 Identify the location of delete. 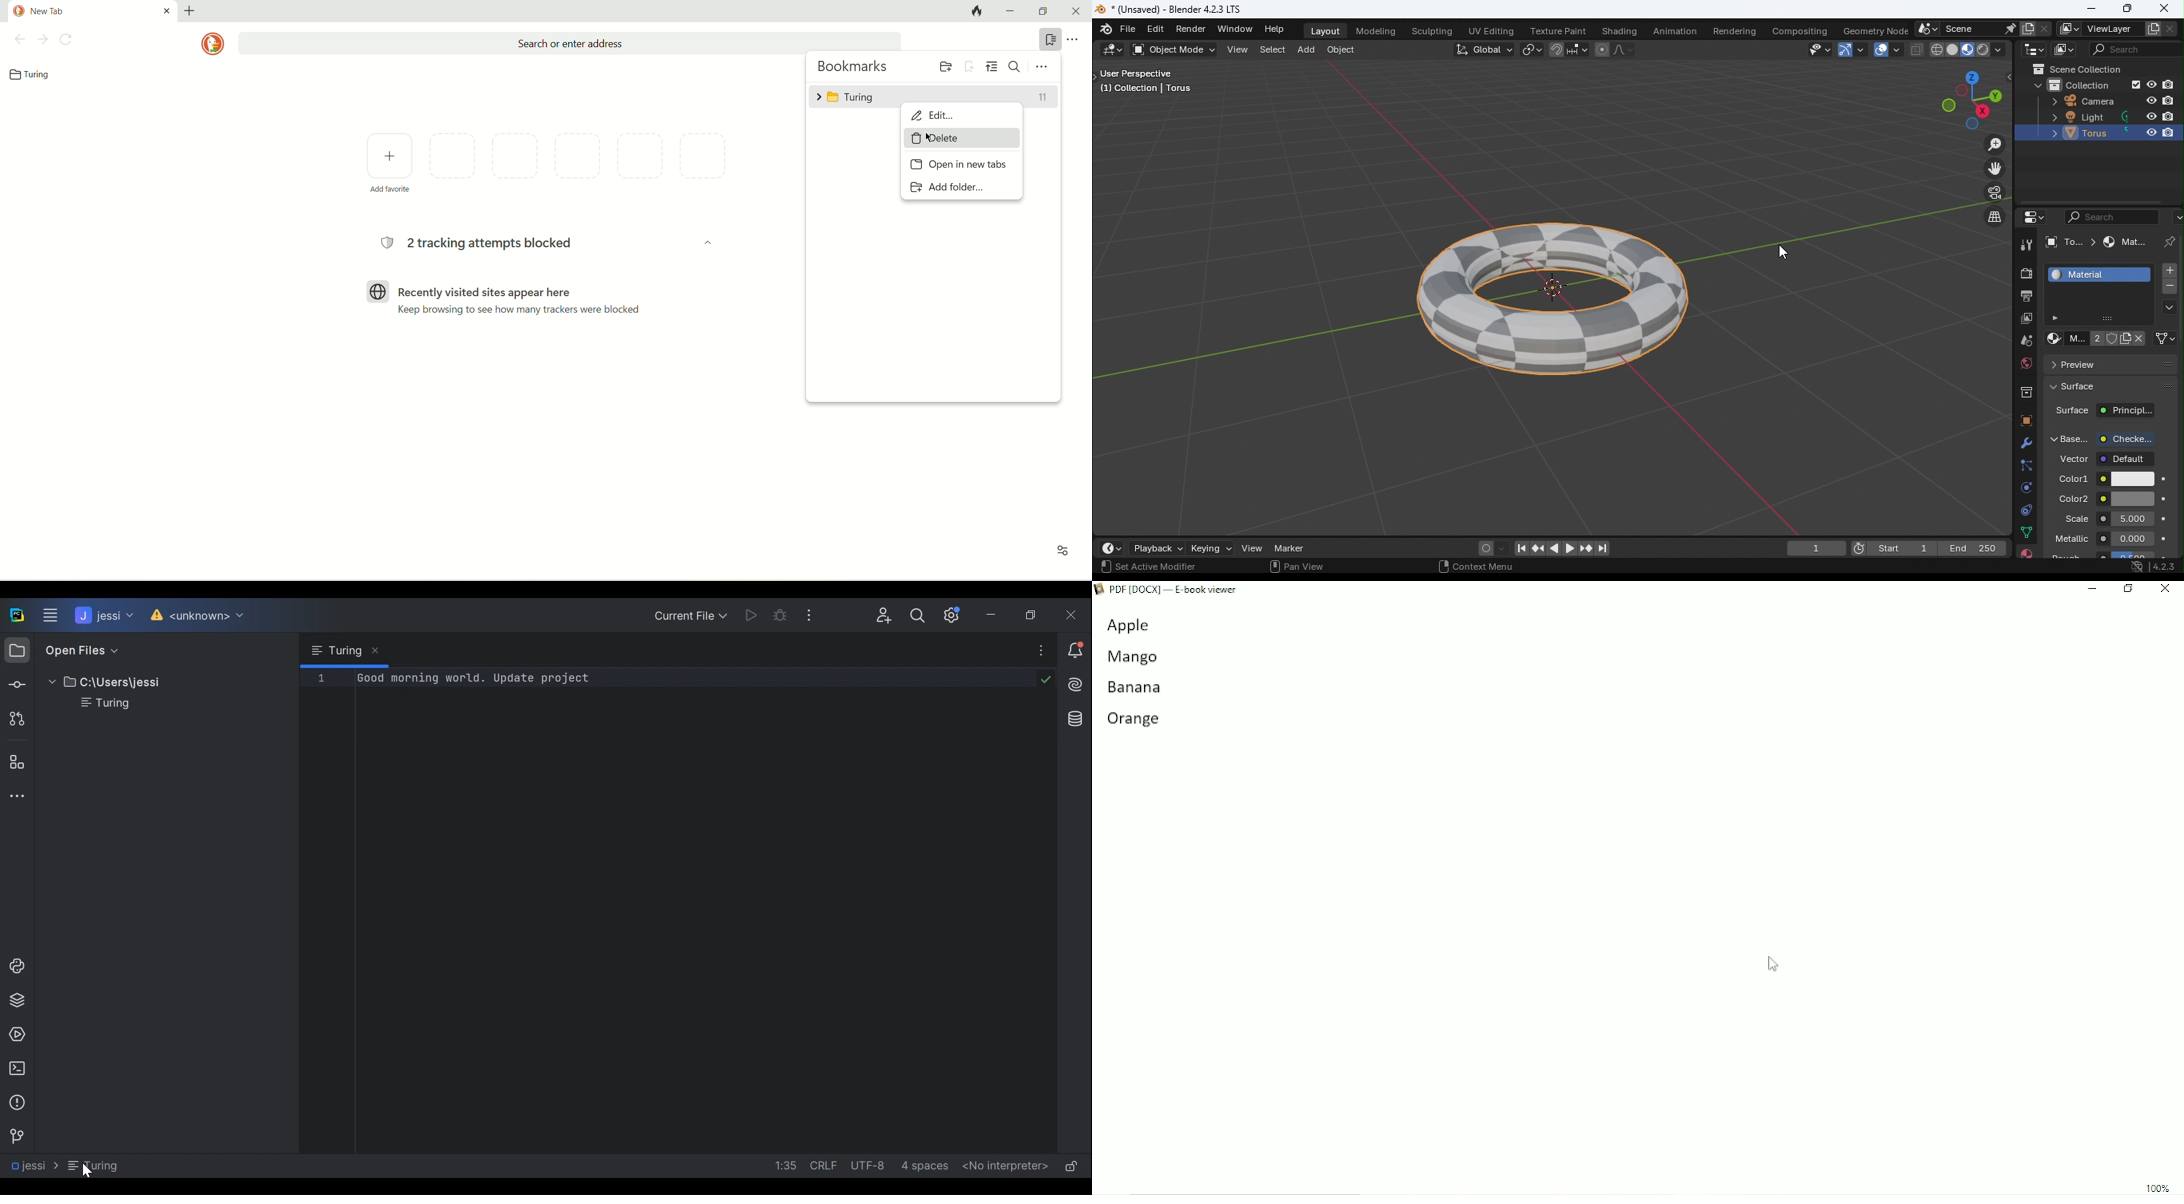
(961, 138).